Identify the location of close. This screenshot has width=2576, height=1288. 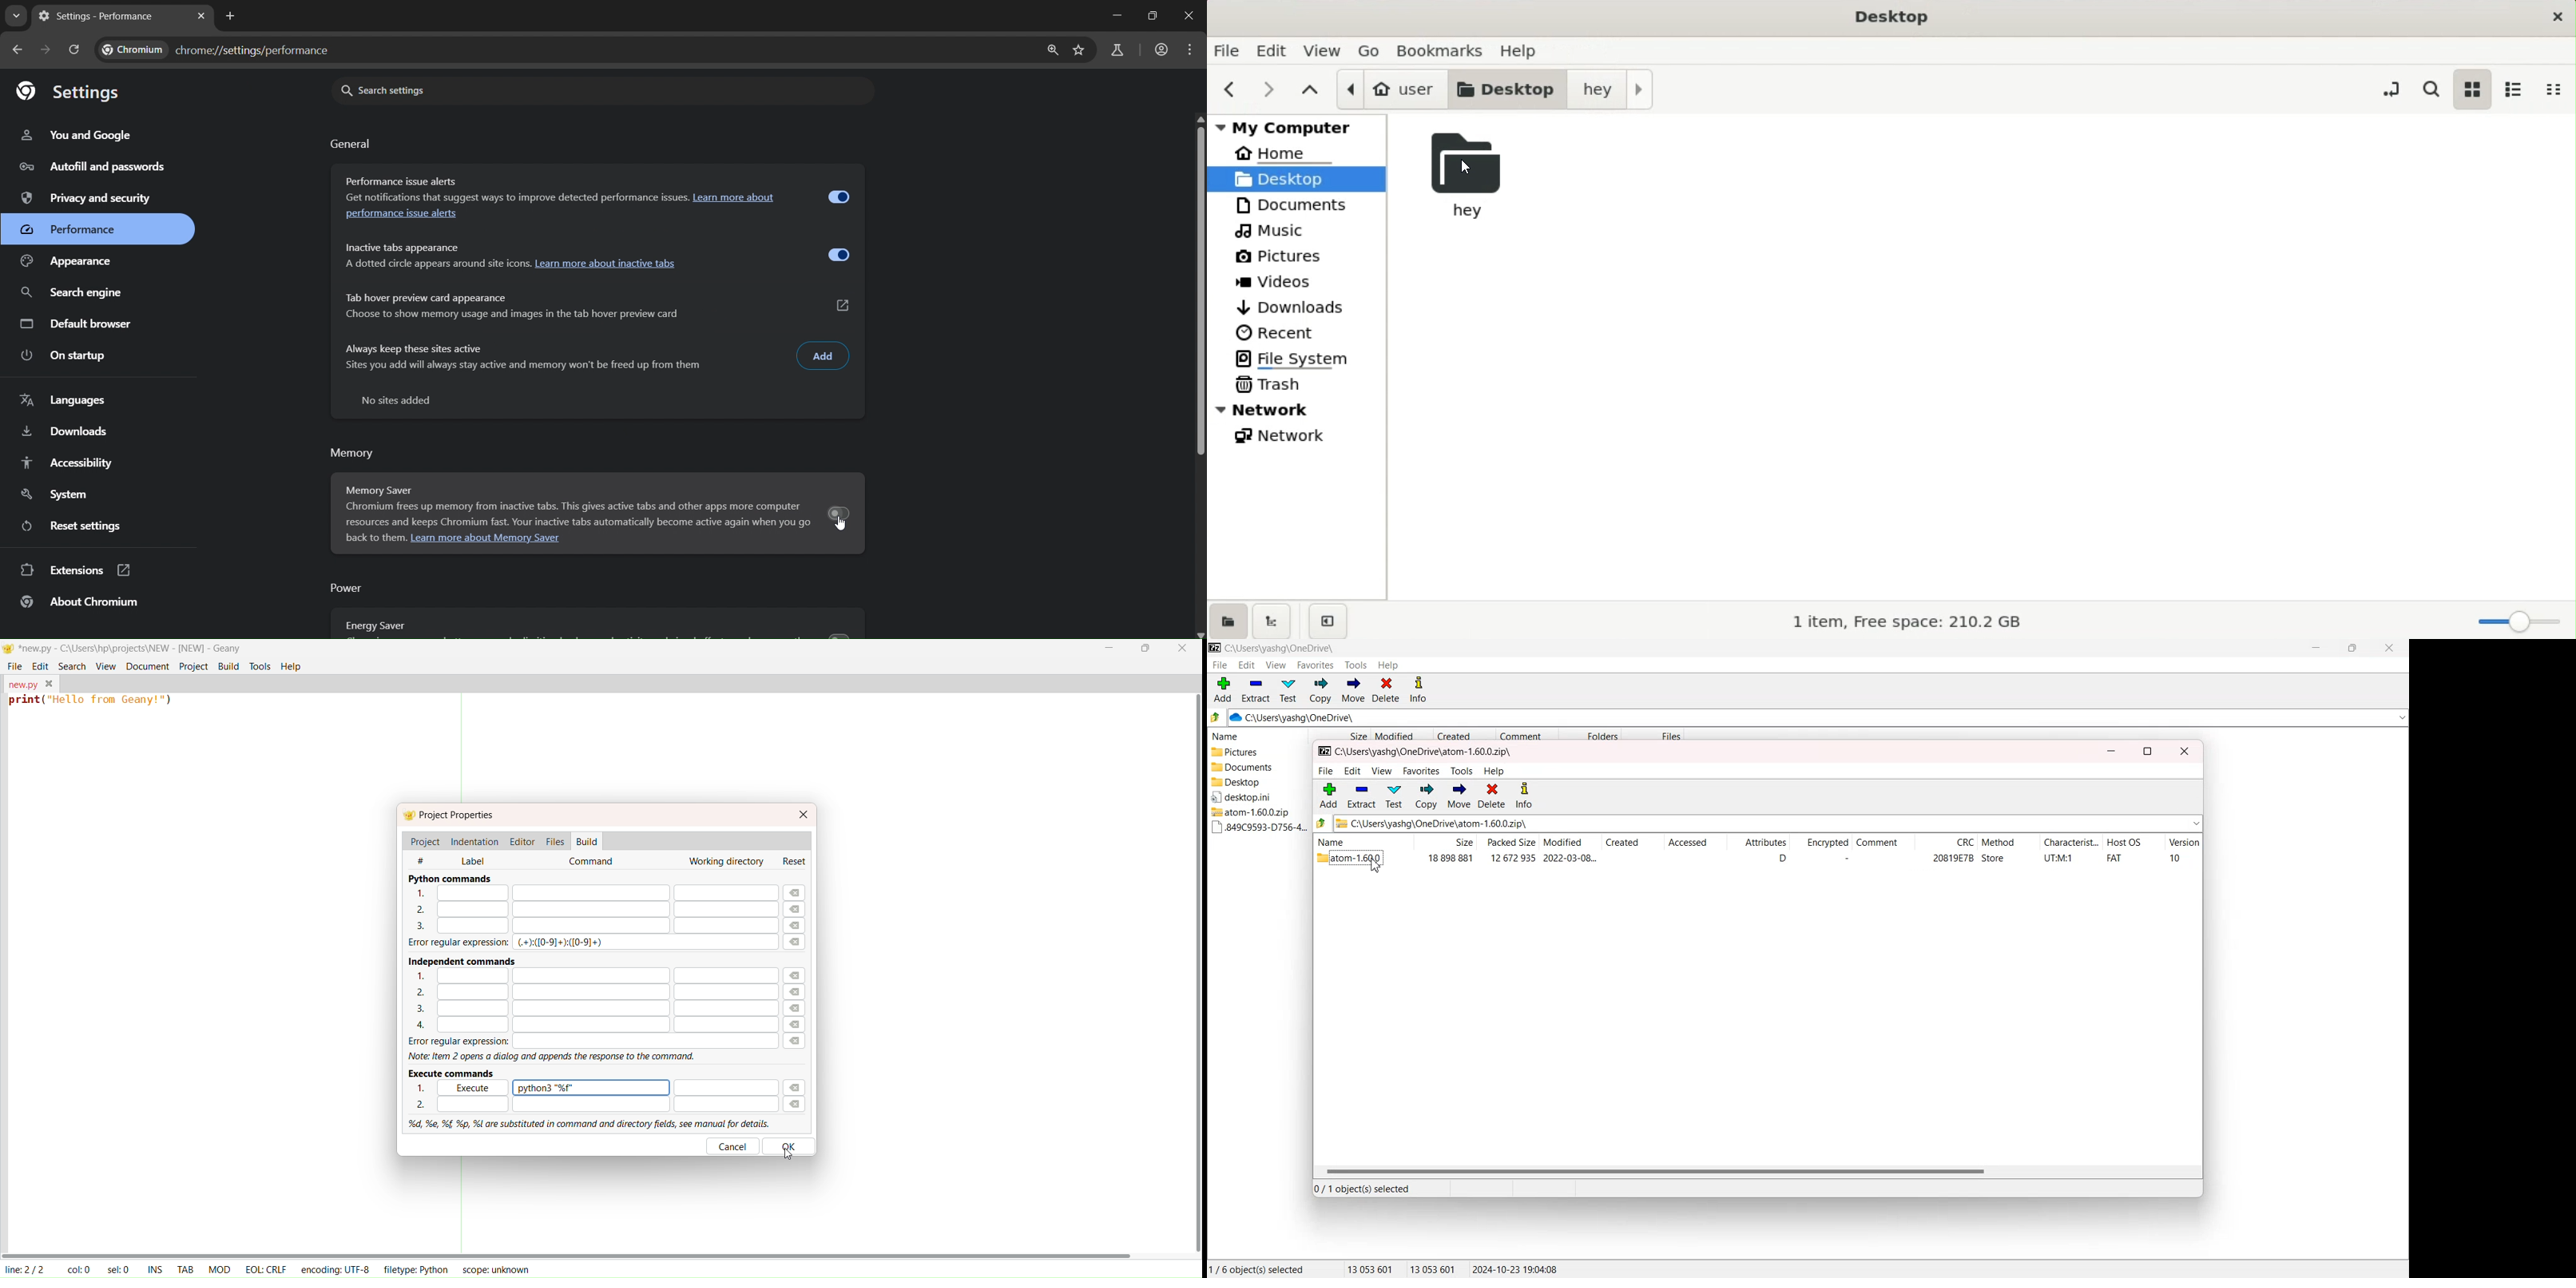
(2185, 752).